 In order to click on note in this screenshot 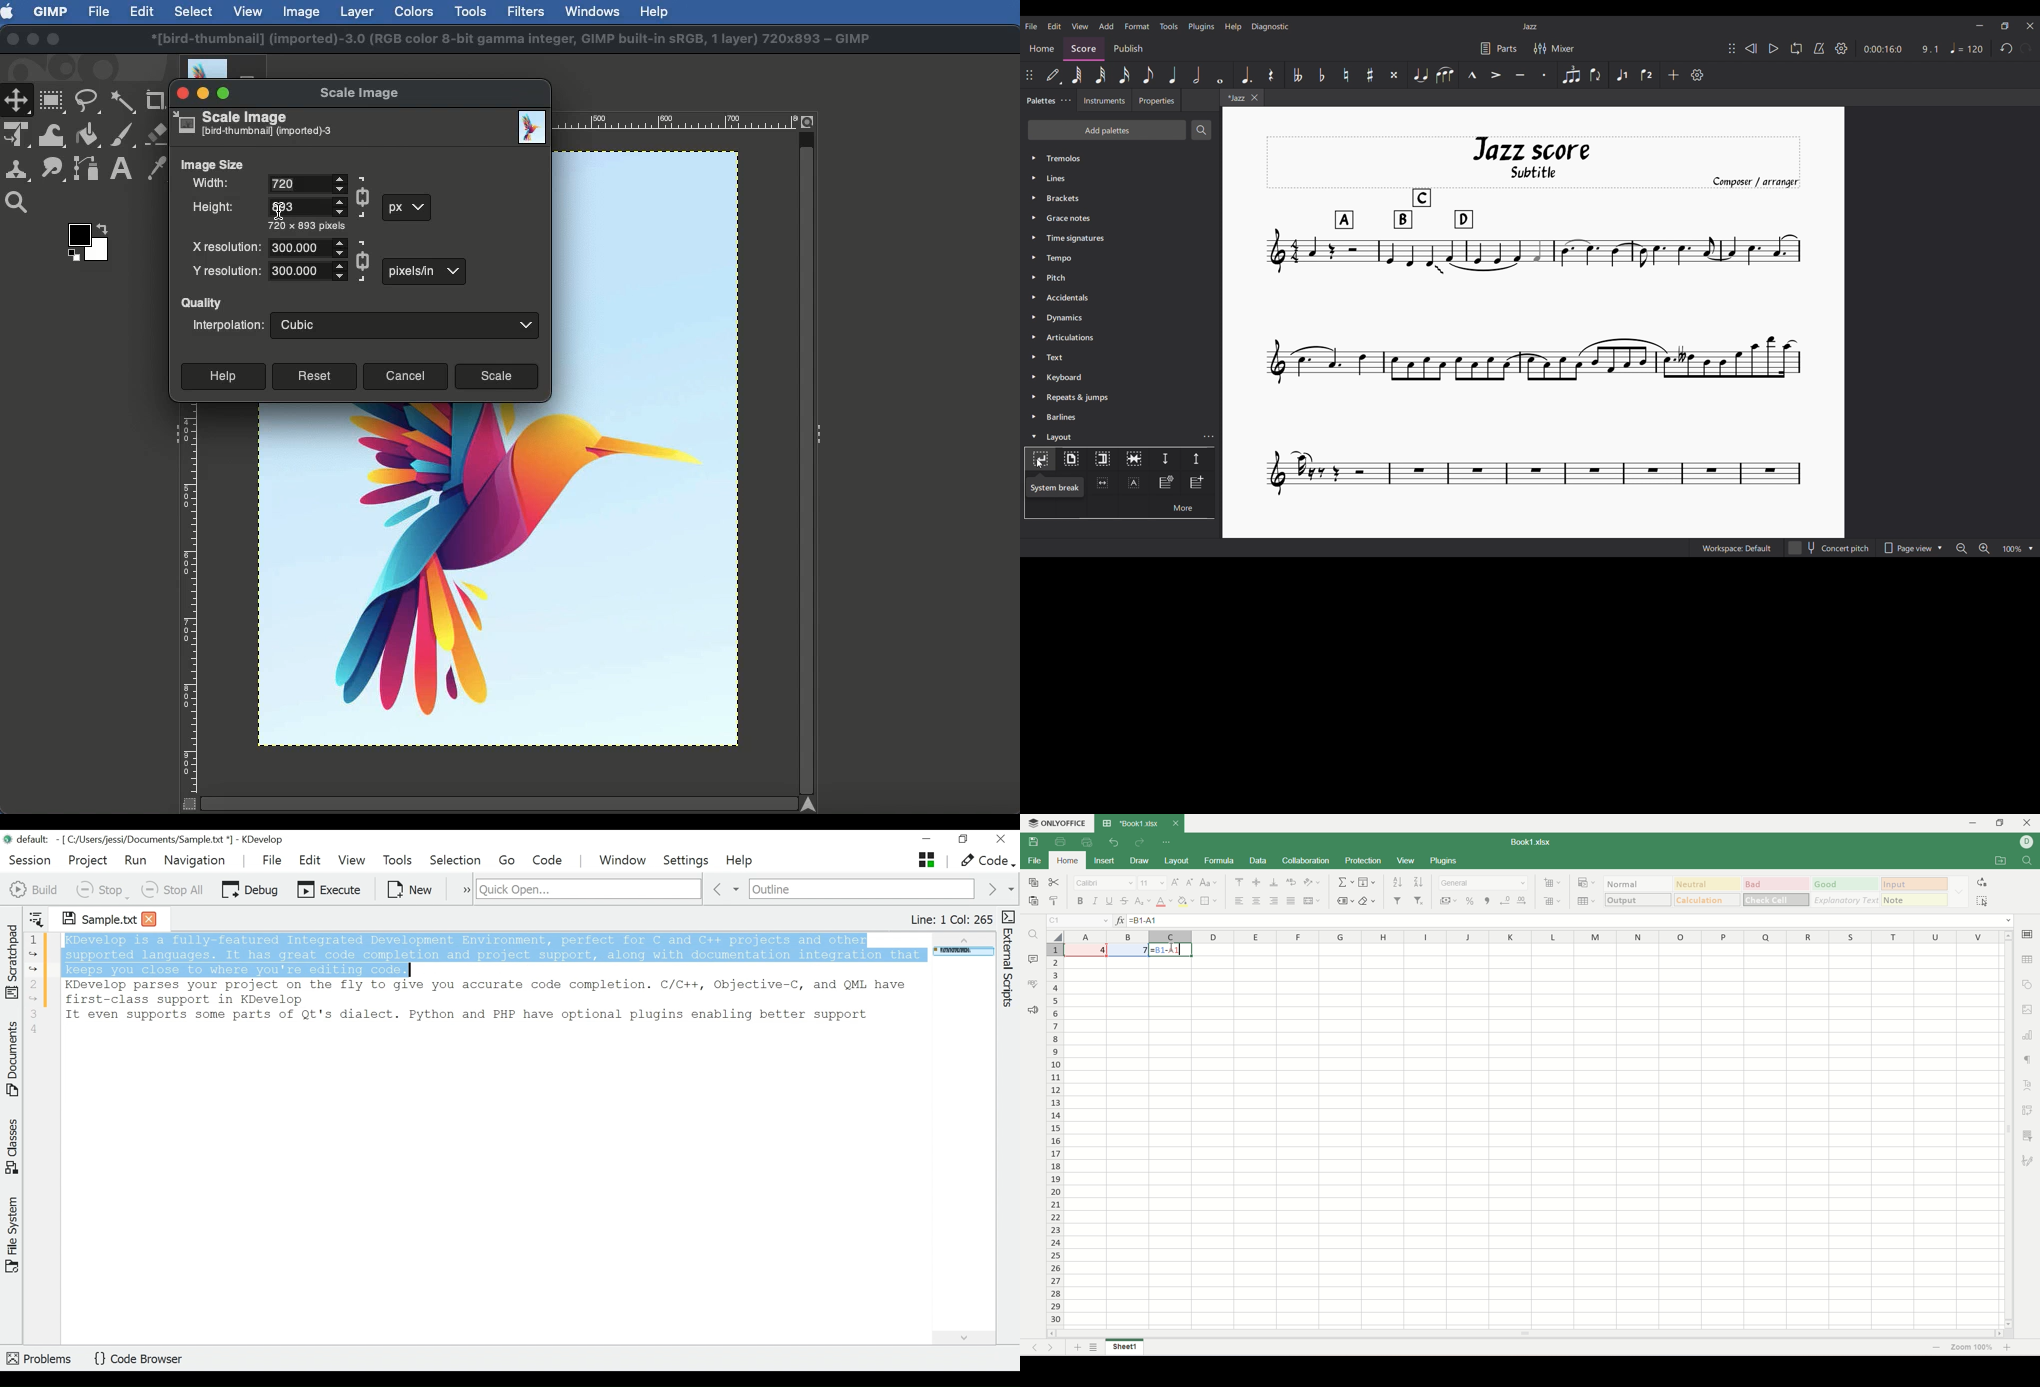, I will do `click(1916, 900)`.